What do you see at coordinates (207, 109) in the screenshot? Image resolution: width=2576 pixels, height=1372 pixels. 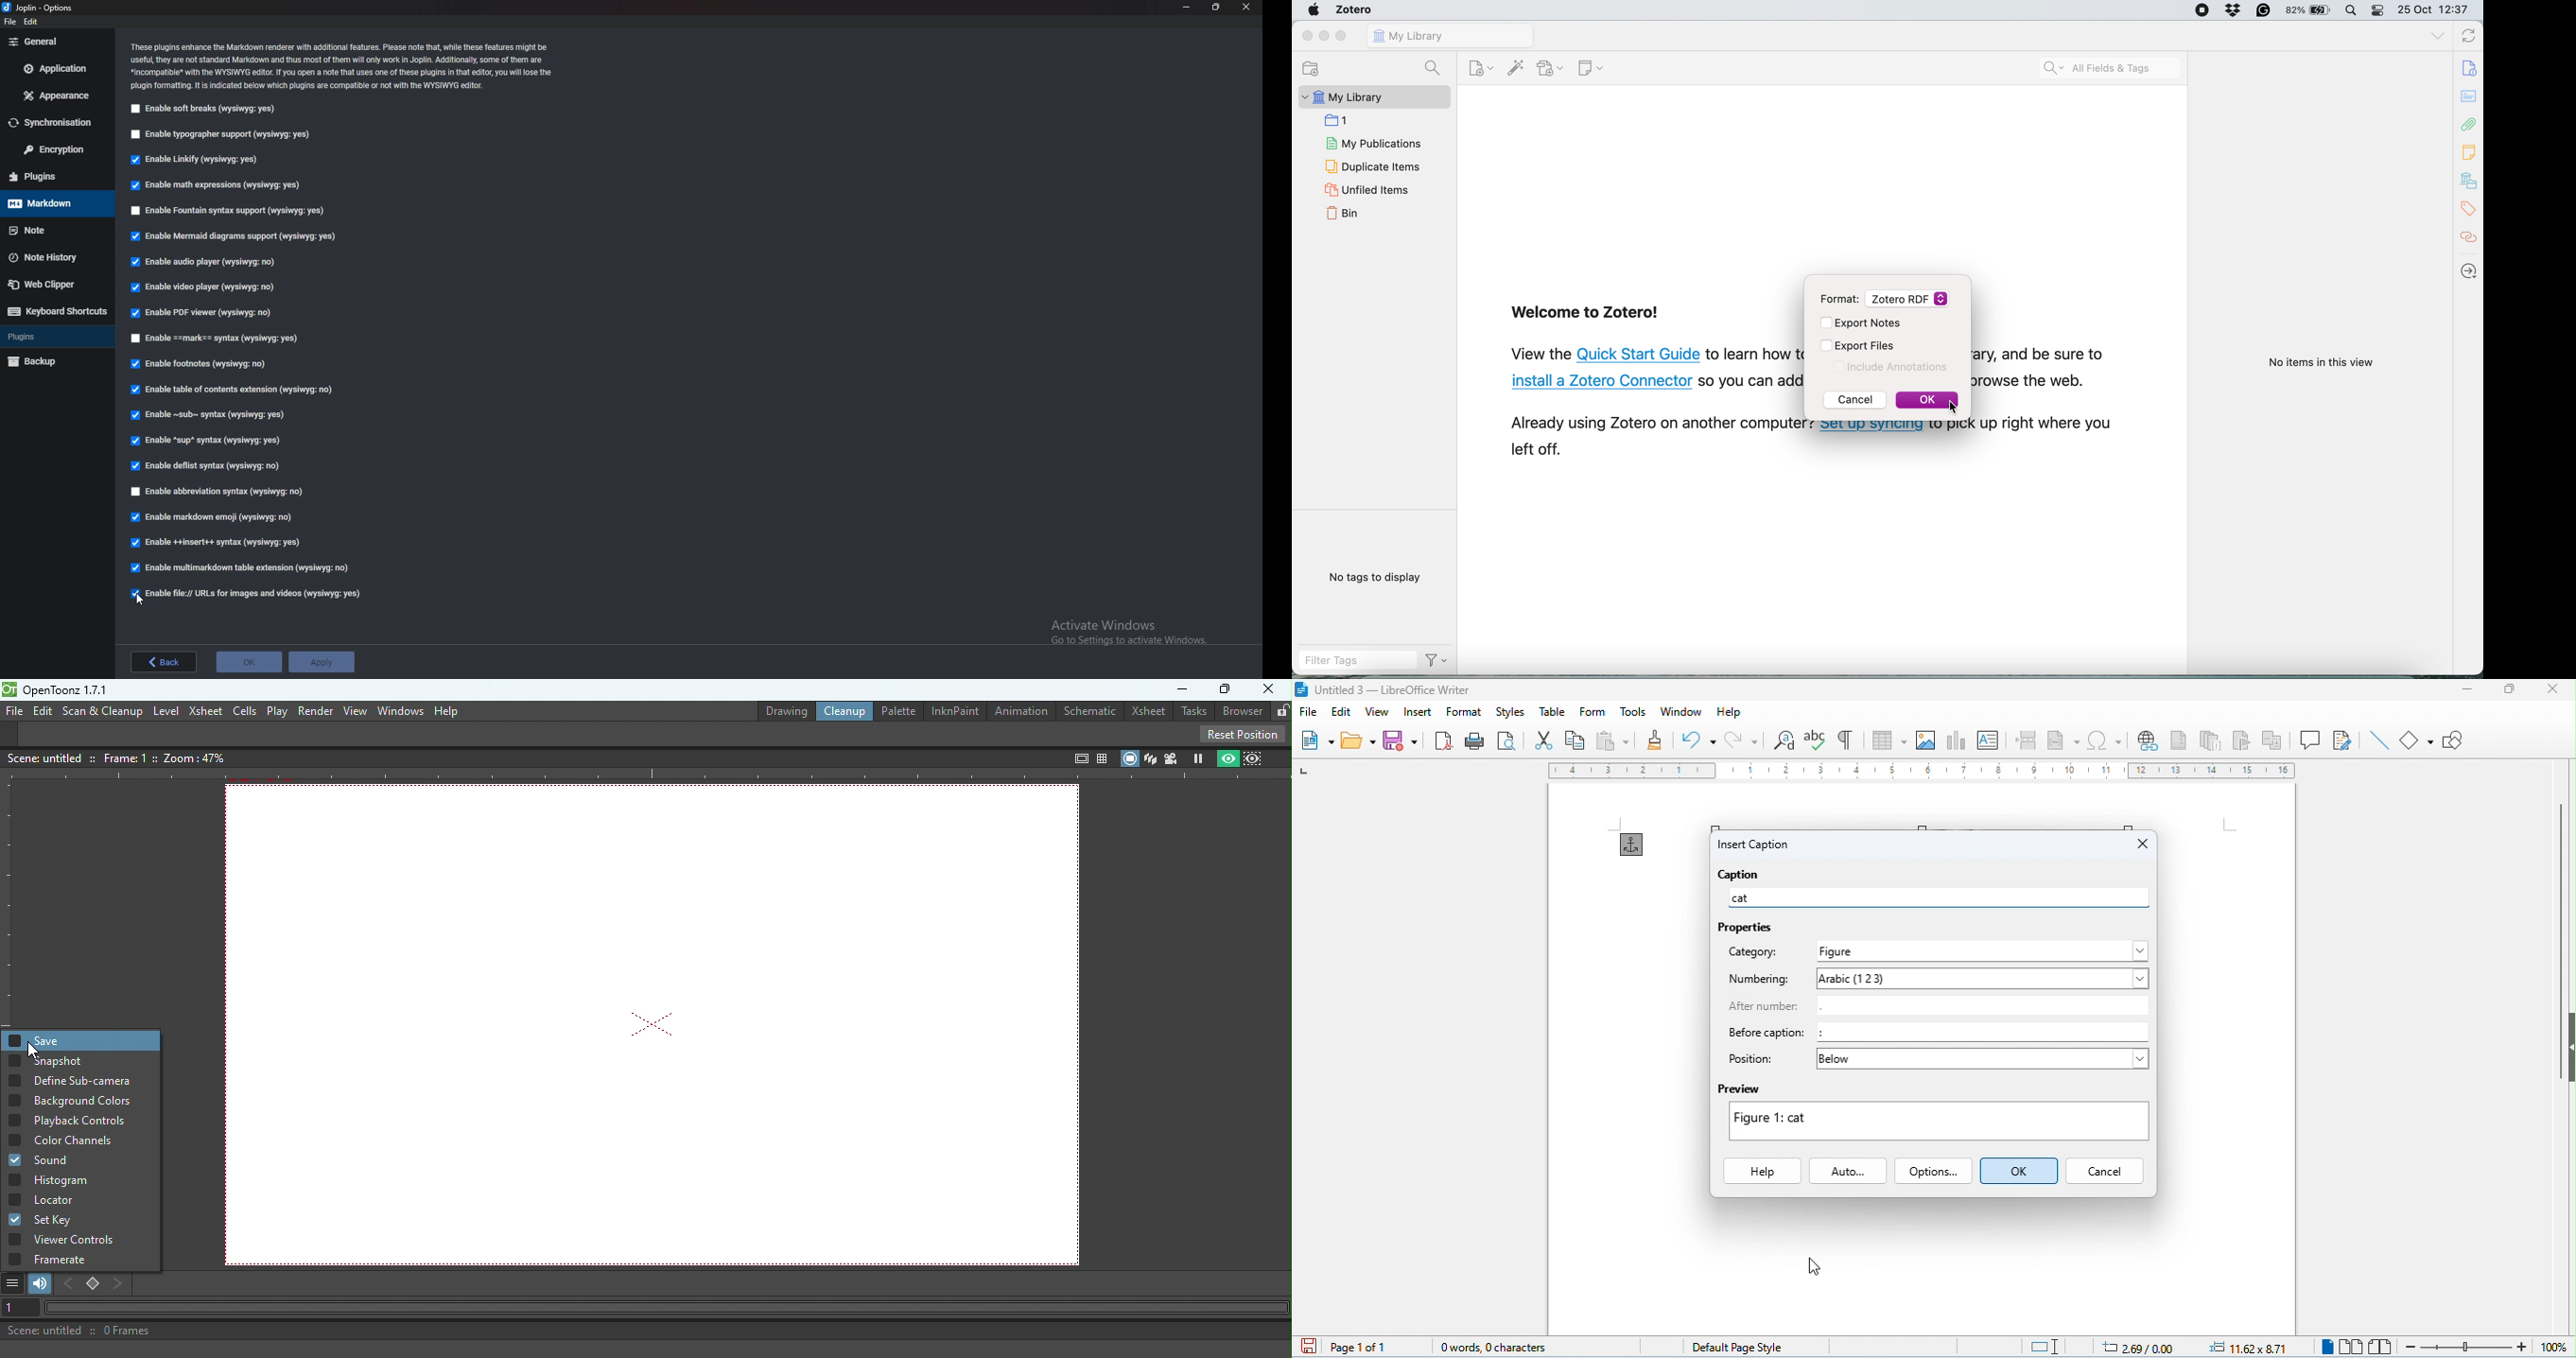 I see `Enable soft breaks (wysiwyg:yes)` at bounding box center [207, 109].